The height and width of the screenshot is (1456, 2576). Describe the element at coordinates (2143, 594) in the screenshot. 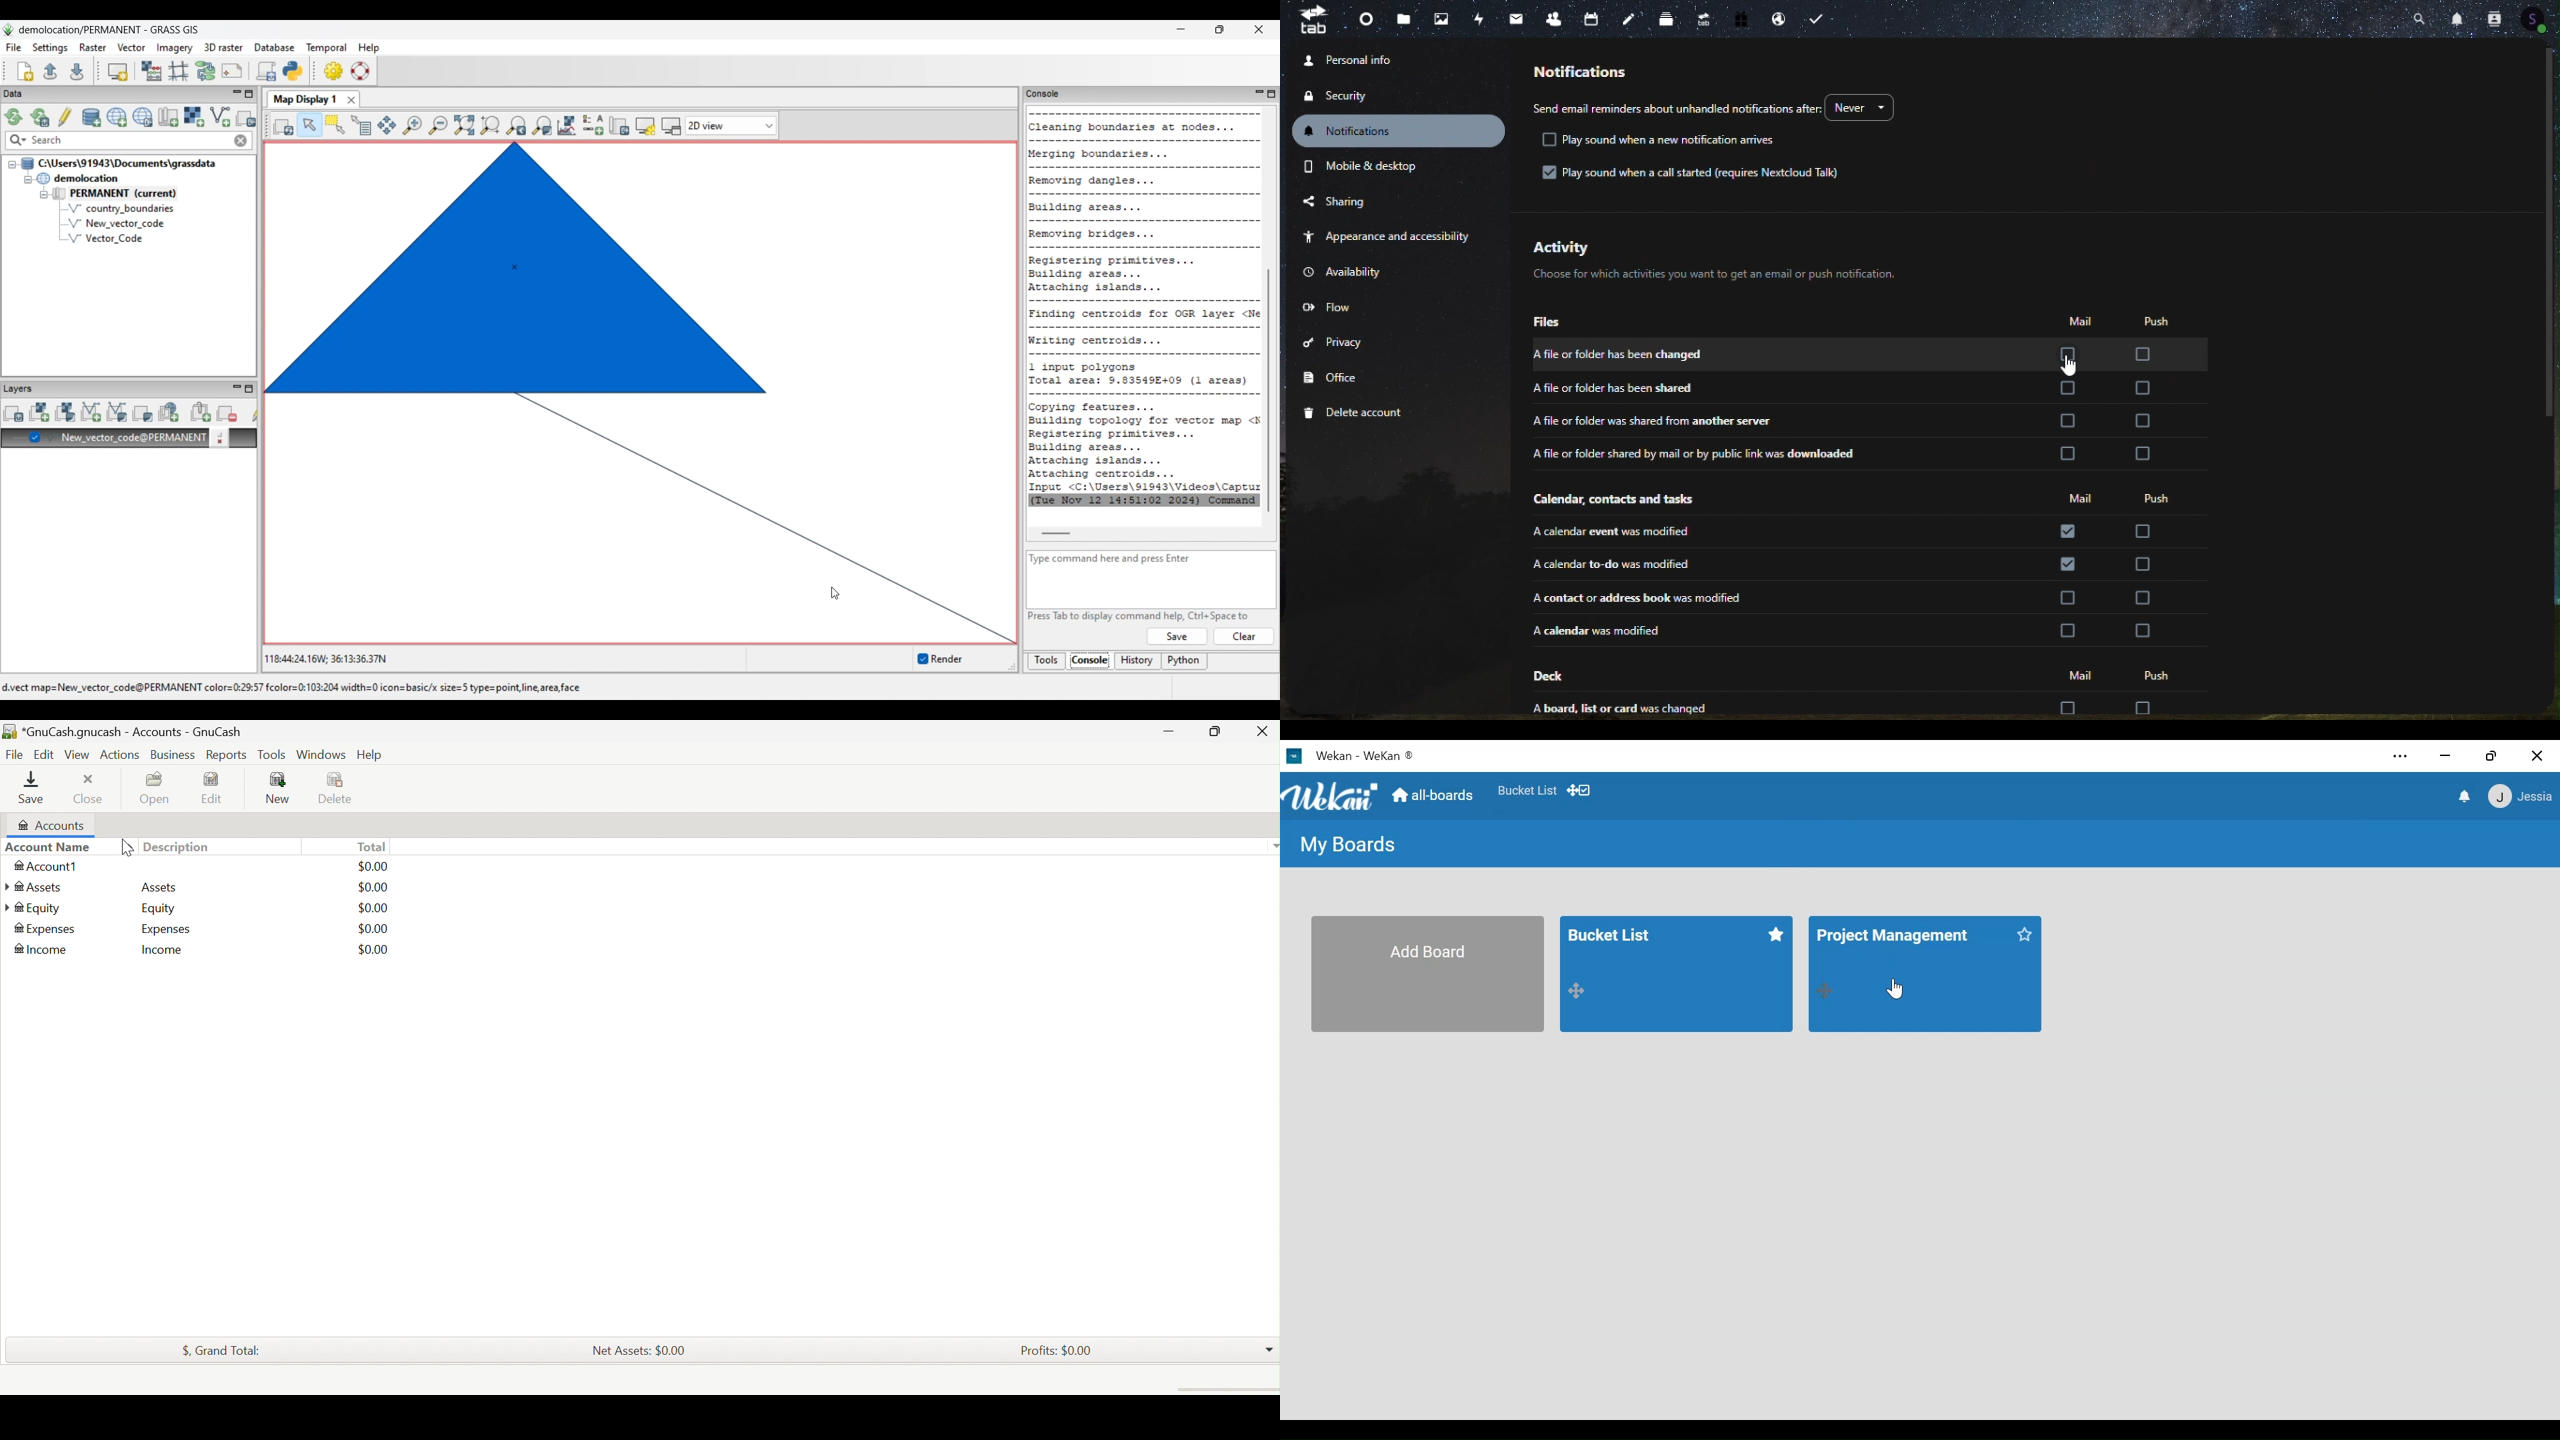

I see `check box` at that location.